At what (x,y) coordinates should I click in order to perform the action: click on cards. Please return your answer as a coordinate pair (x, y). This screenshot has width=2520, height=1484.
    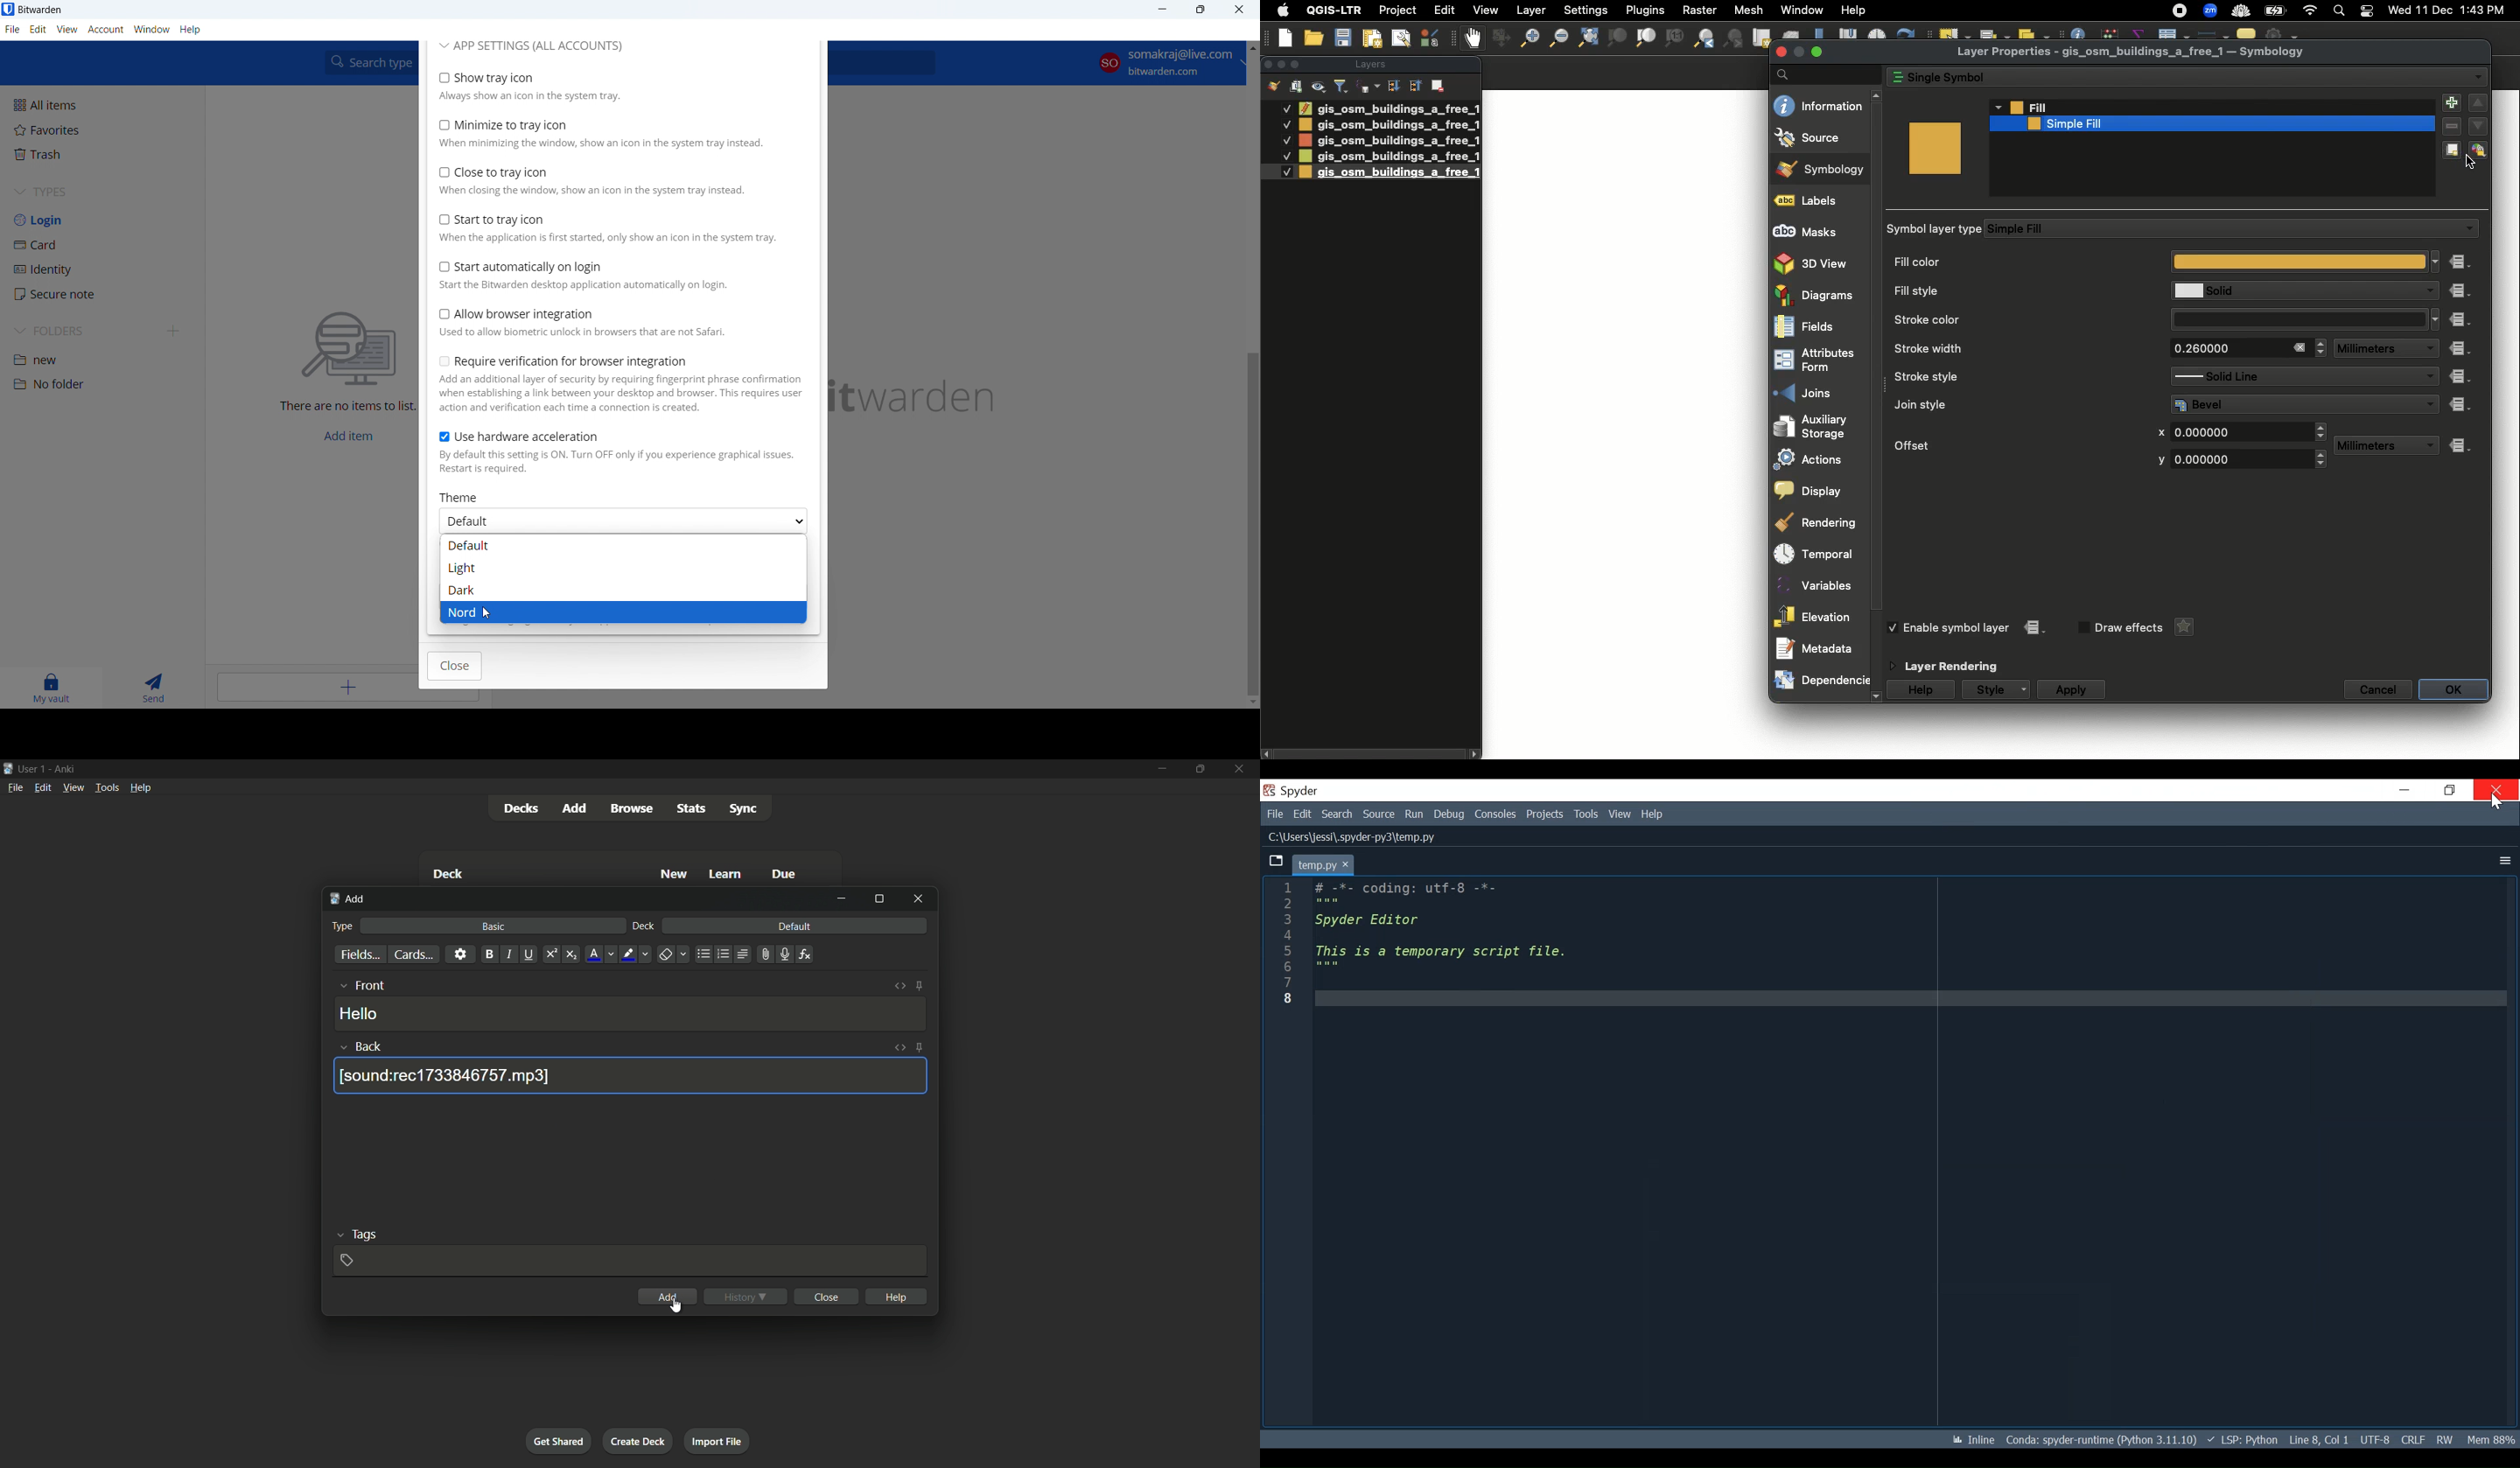
    Looking at the image, I should click on (413, 955).